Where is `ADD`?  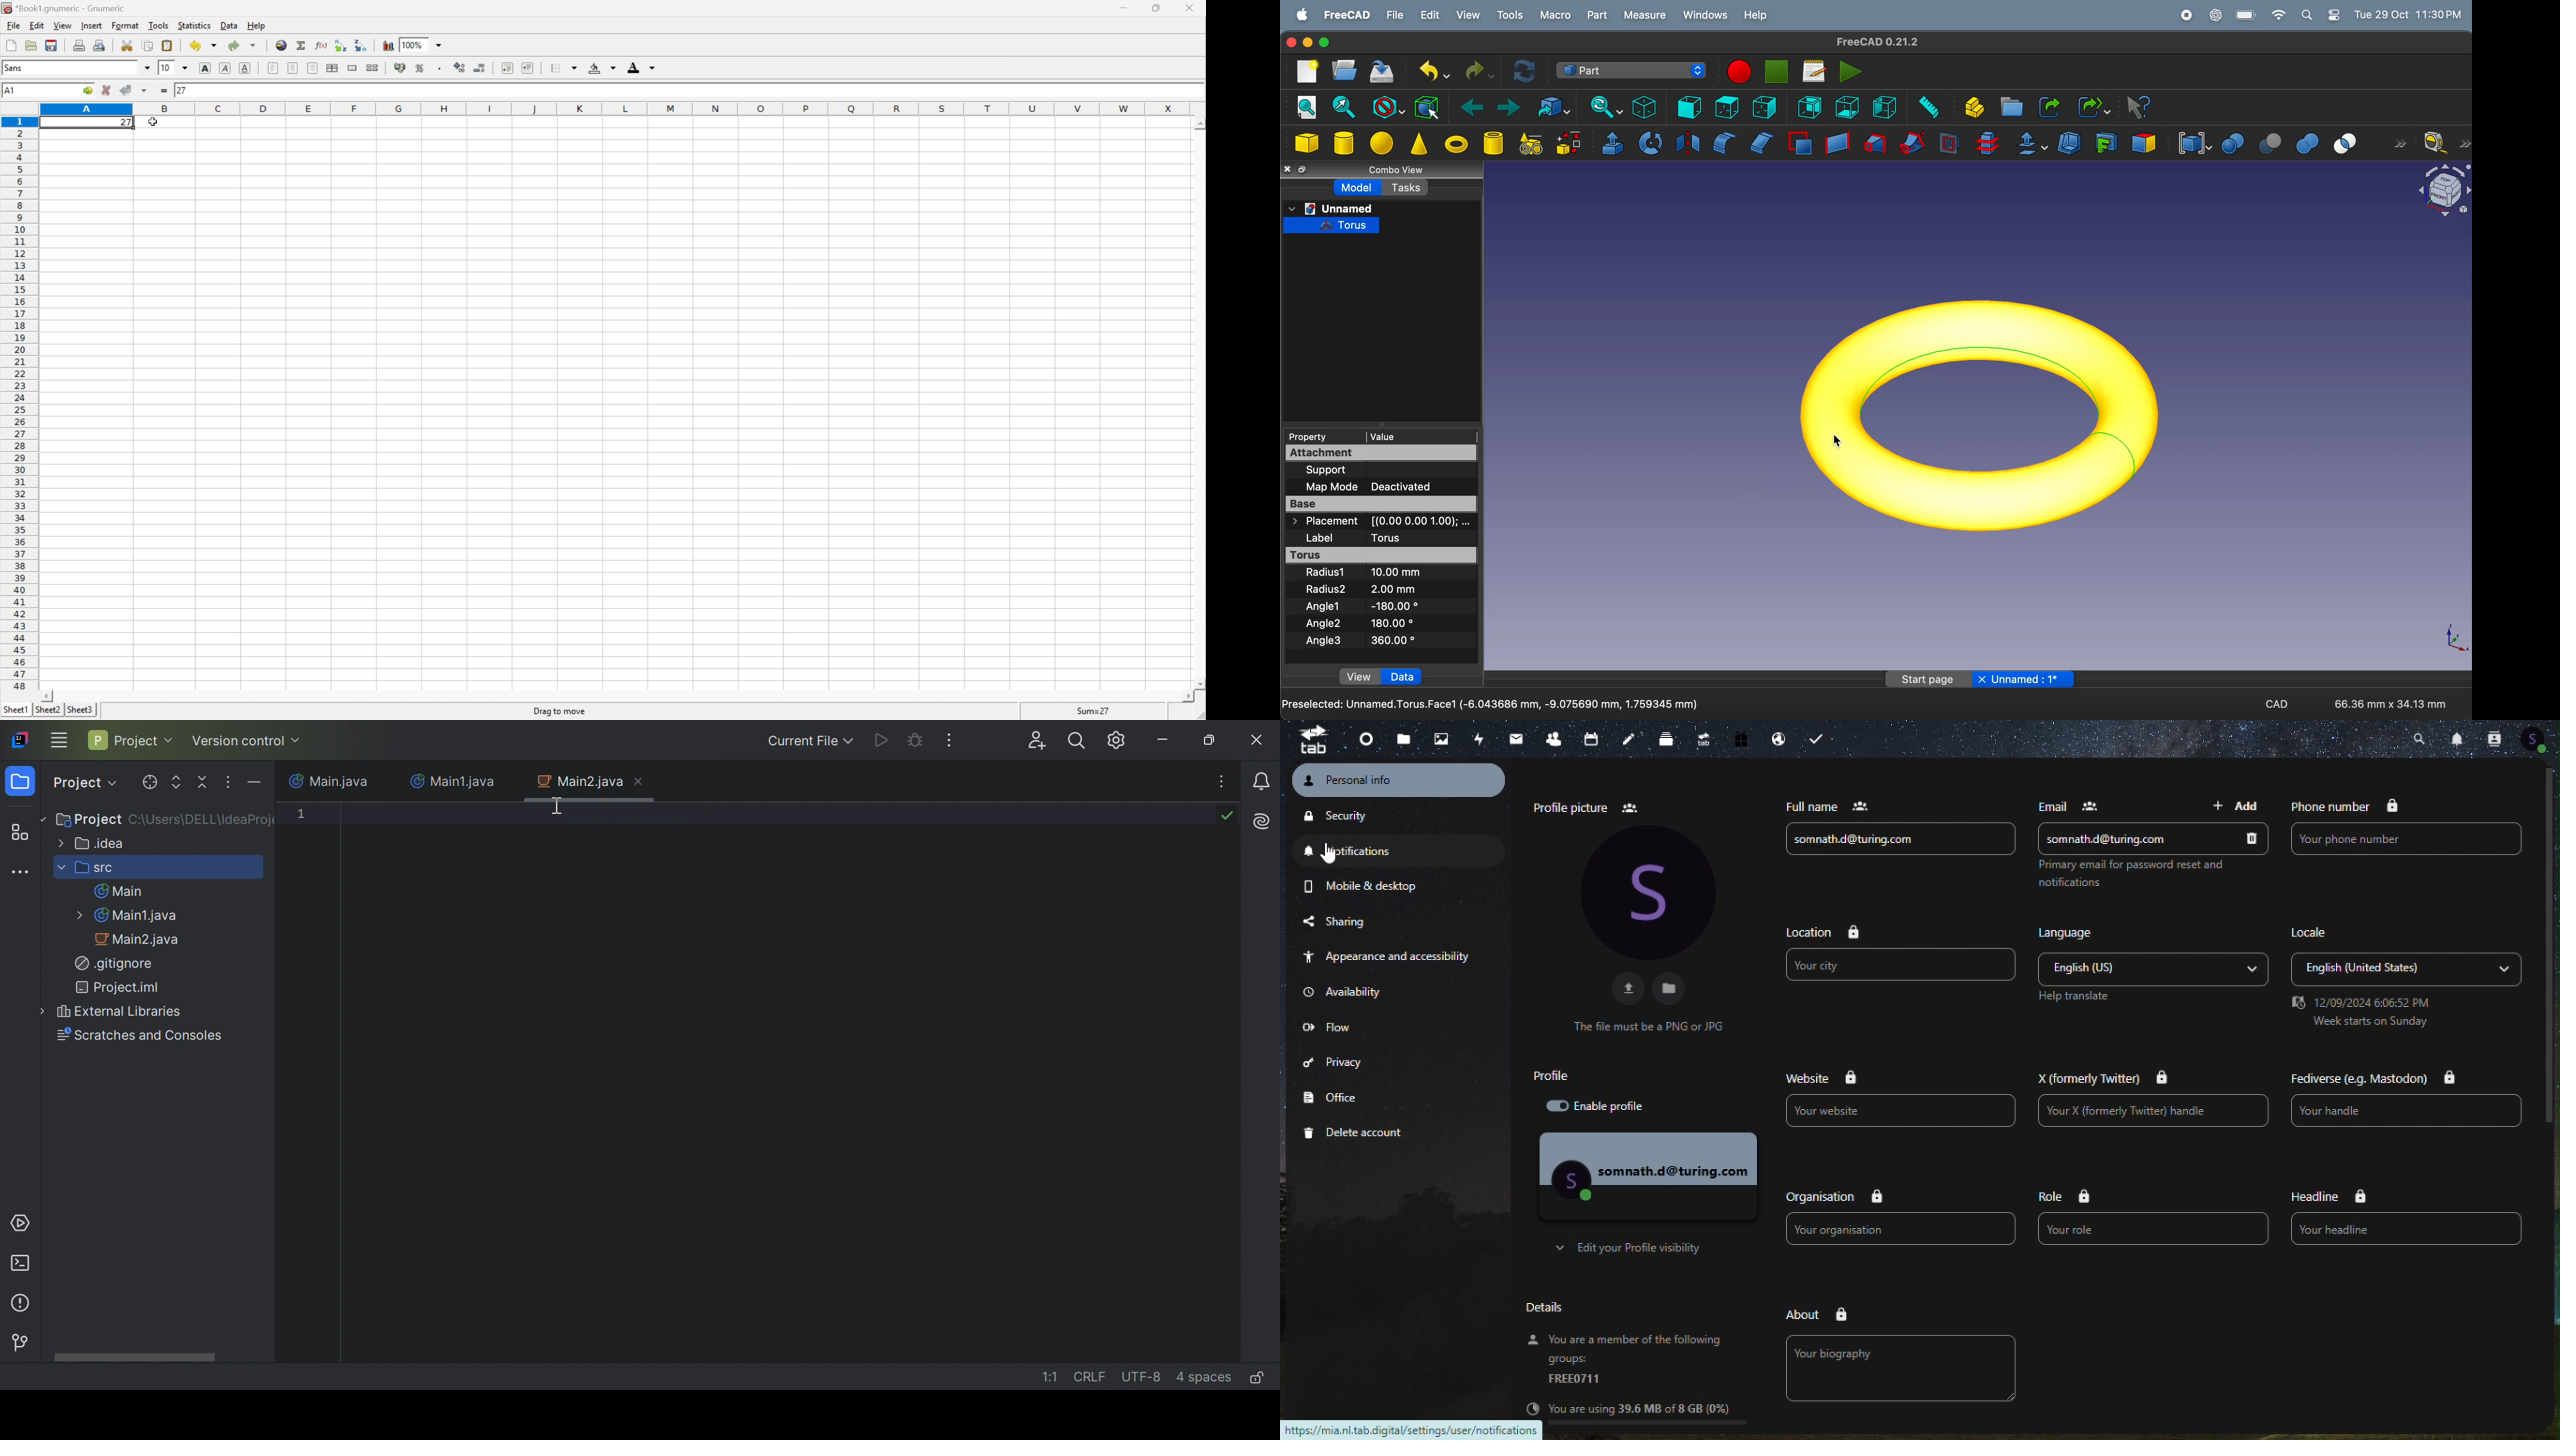 ADD is located at coordinates (2232, 806).